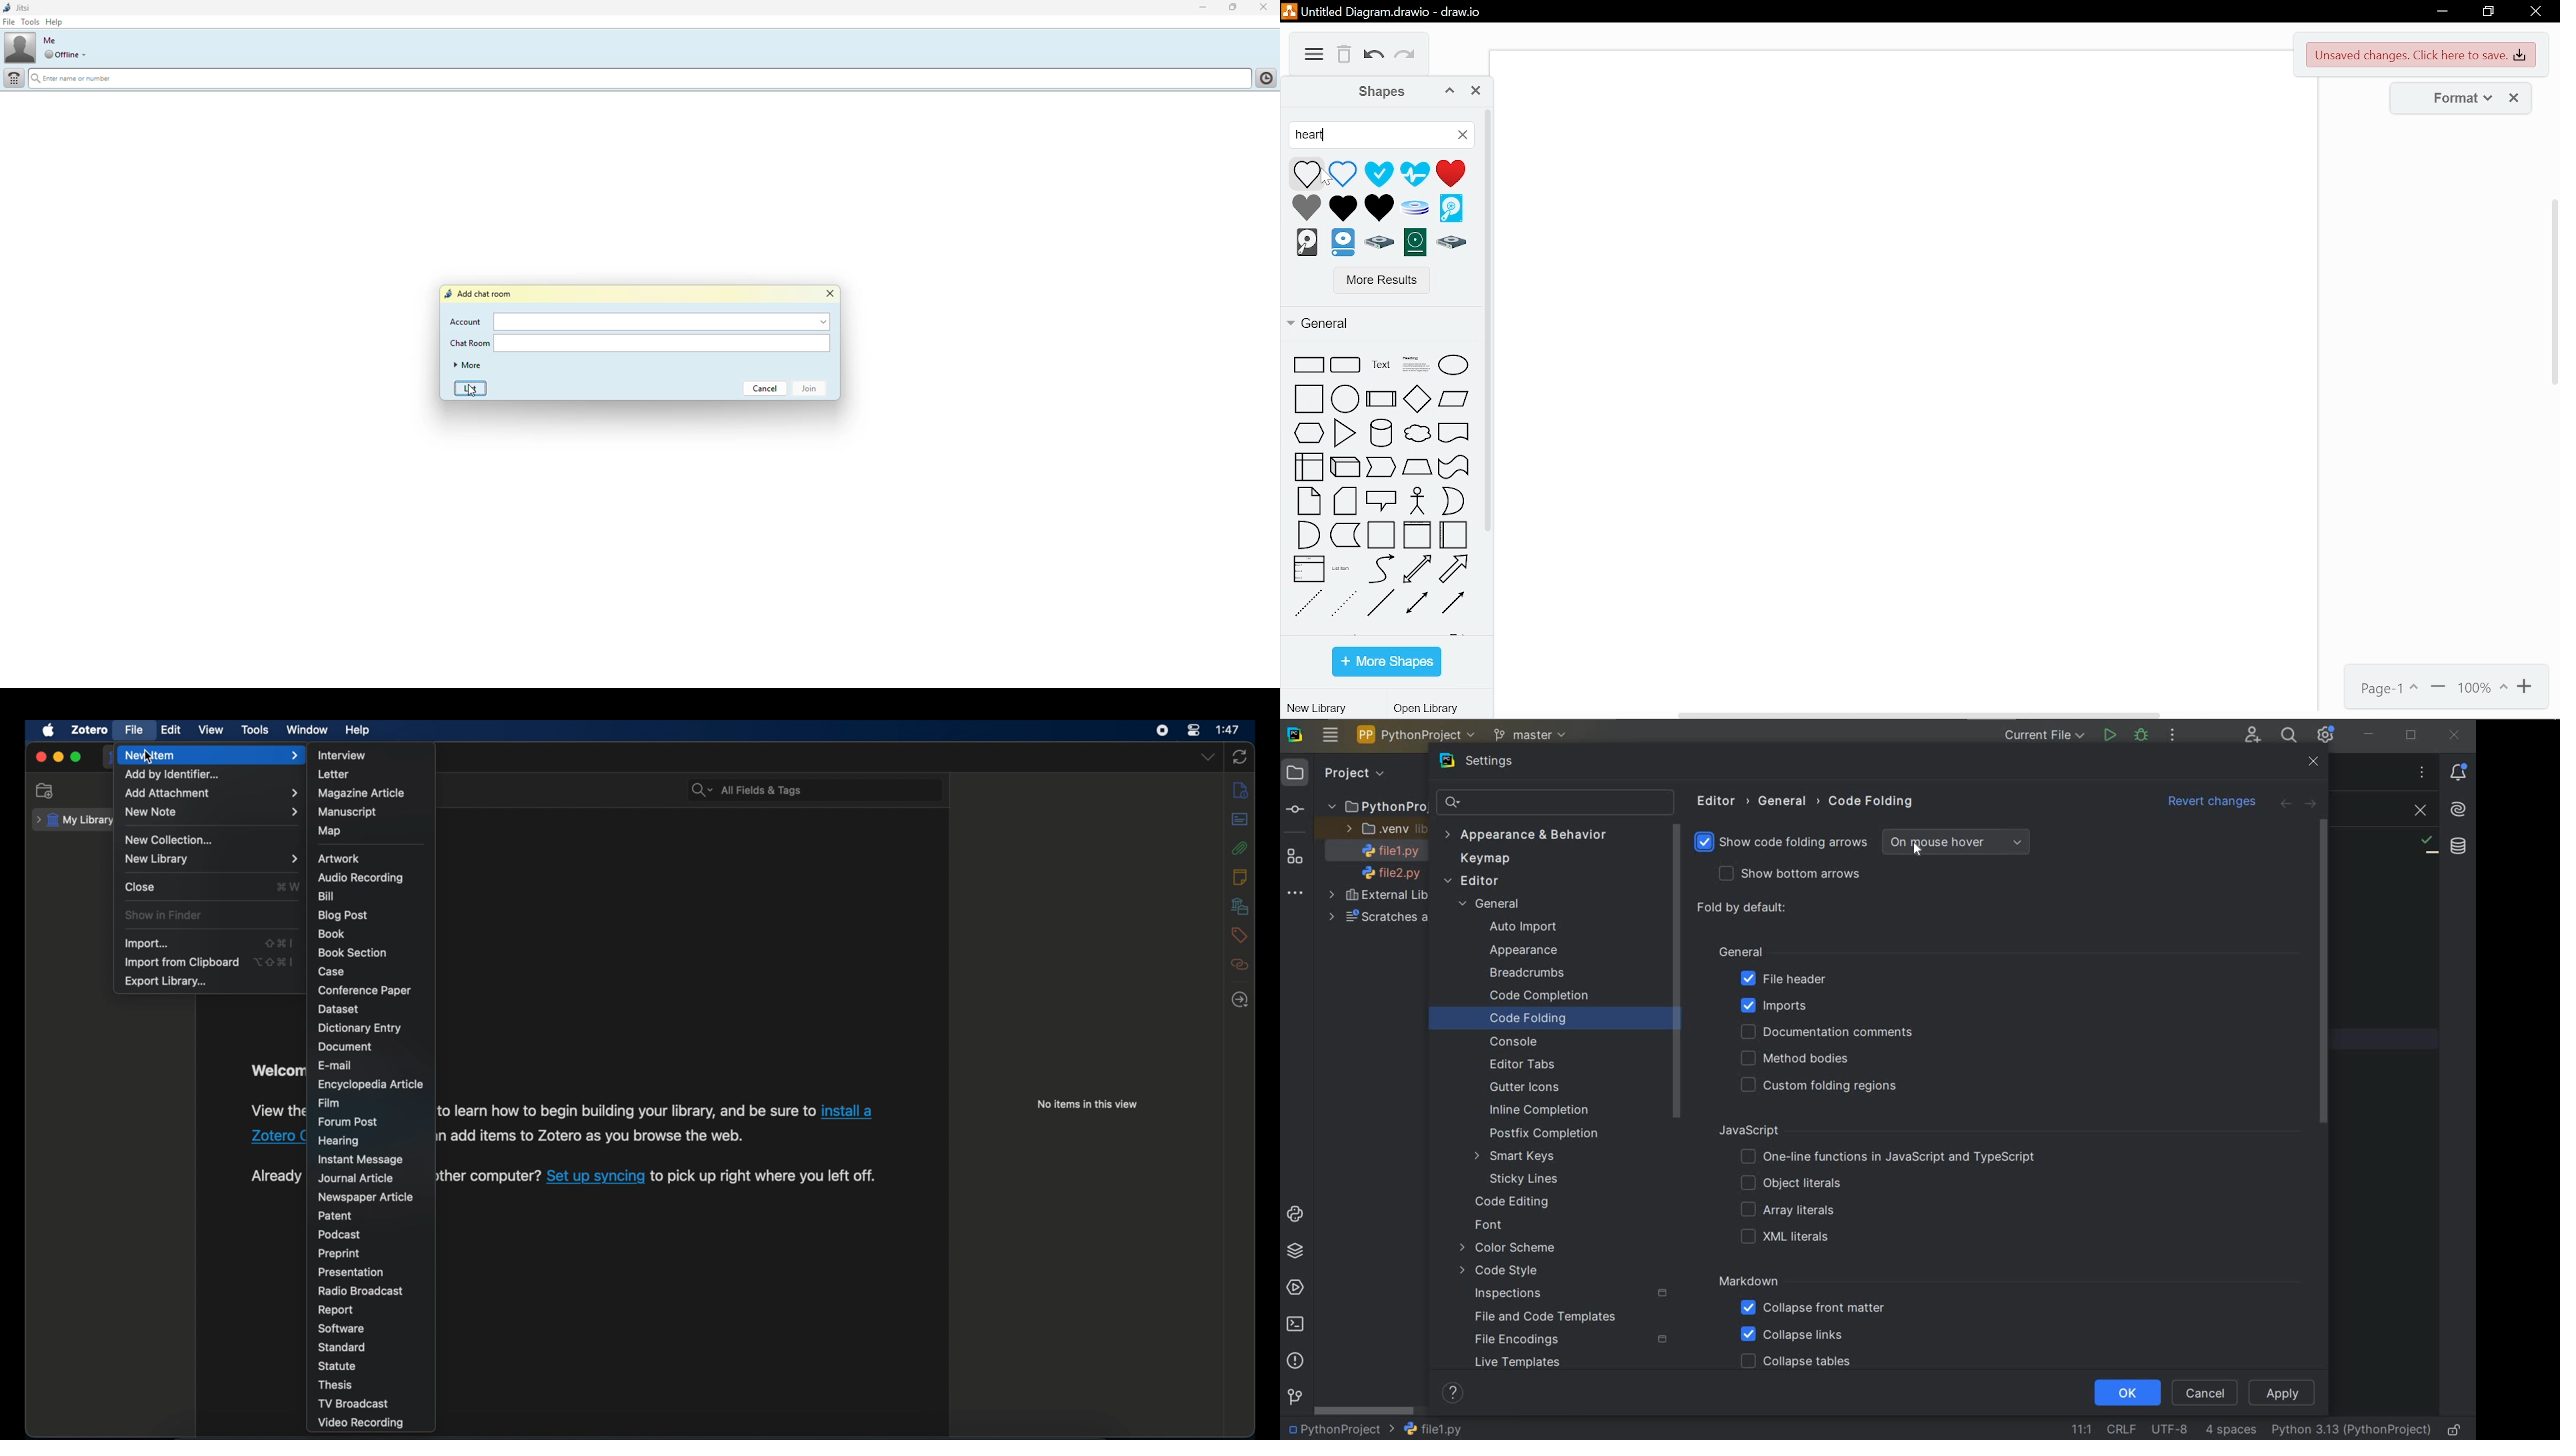  What do you see at coordinates (1455, 429) in the screenshot?
I see `document` at bounding box center [1455, 429].